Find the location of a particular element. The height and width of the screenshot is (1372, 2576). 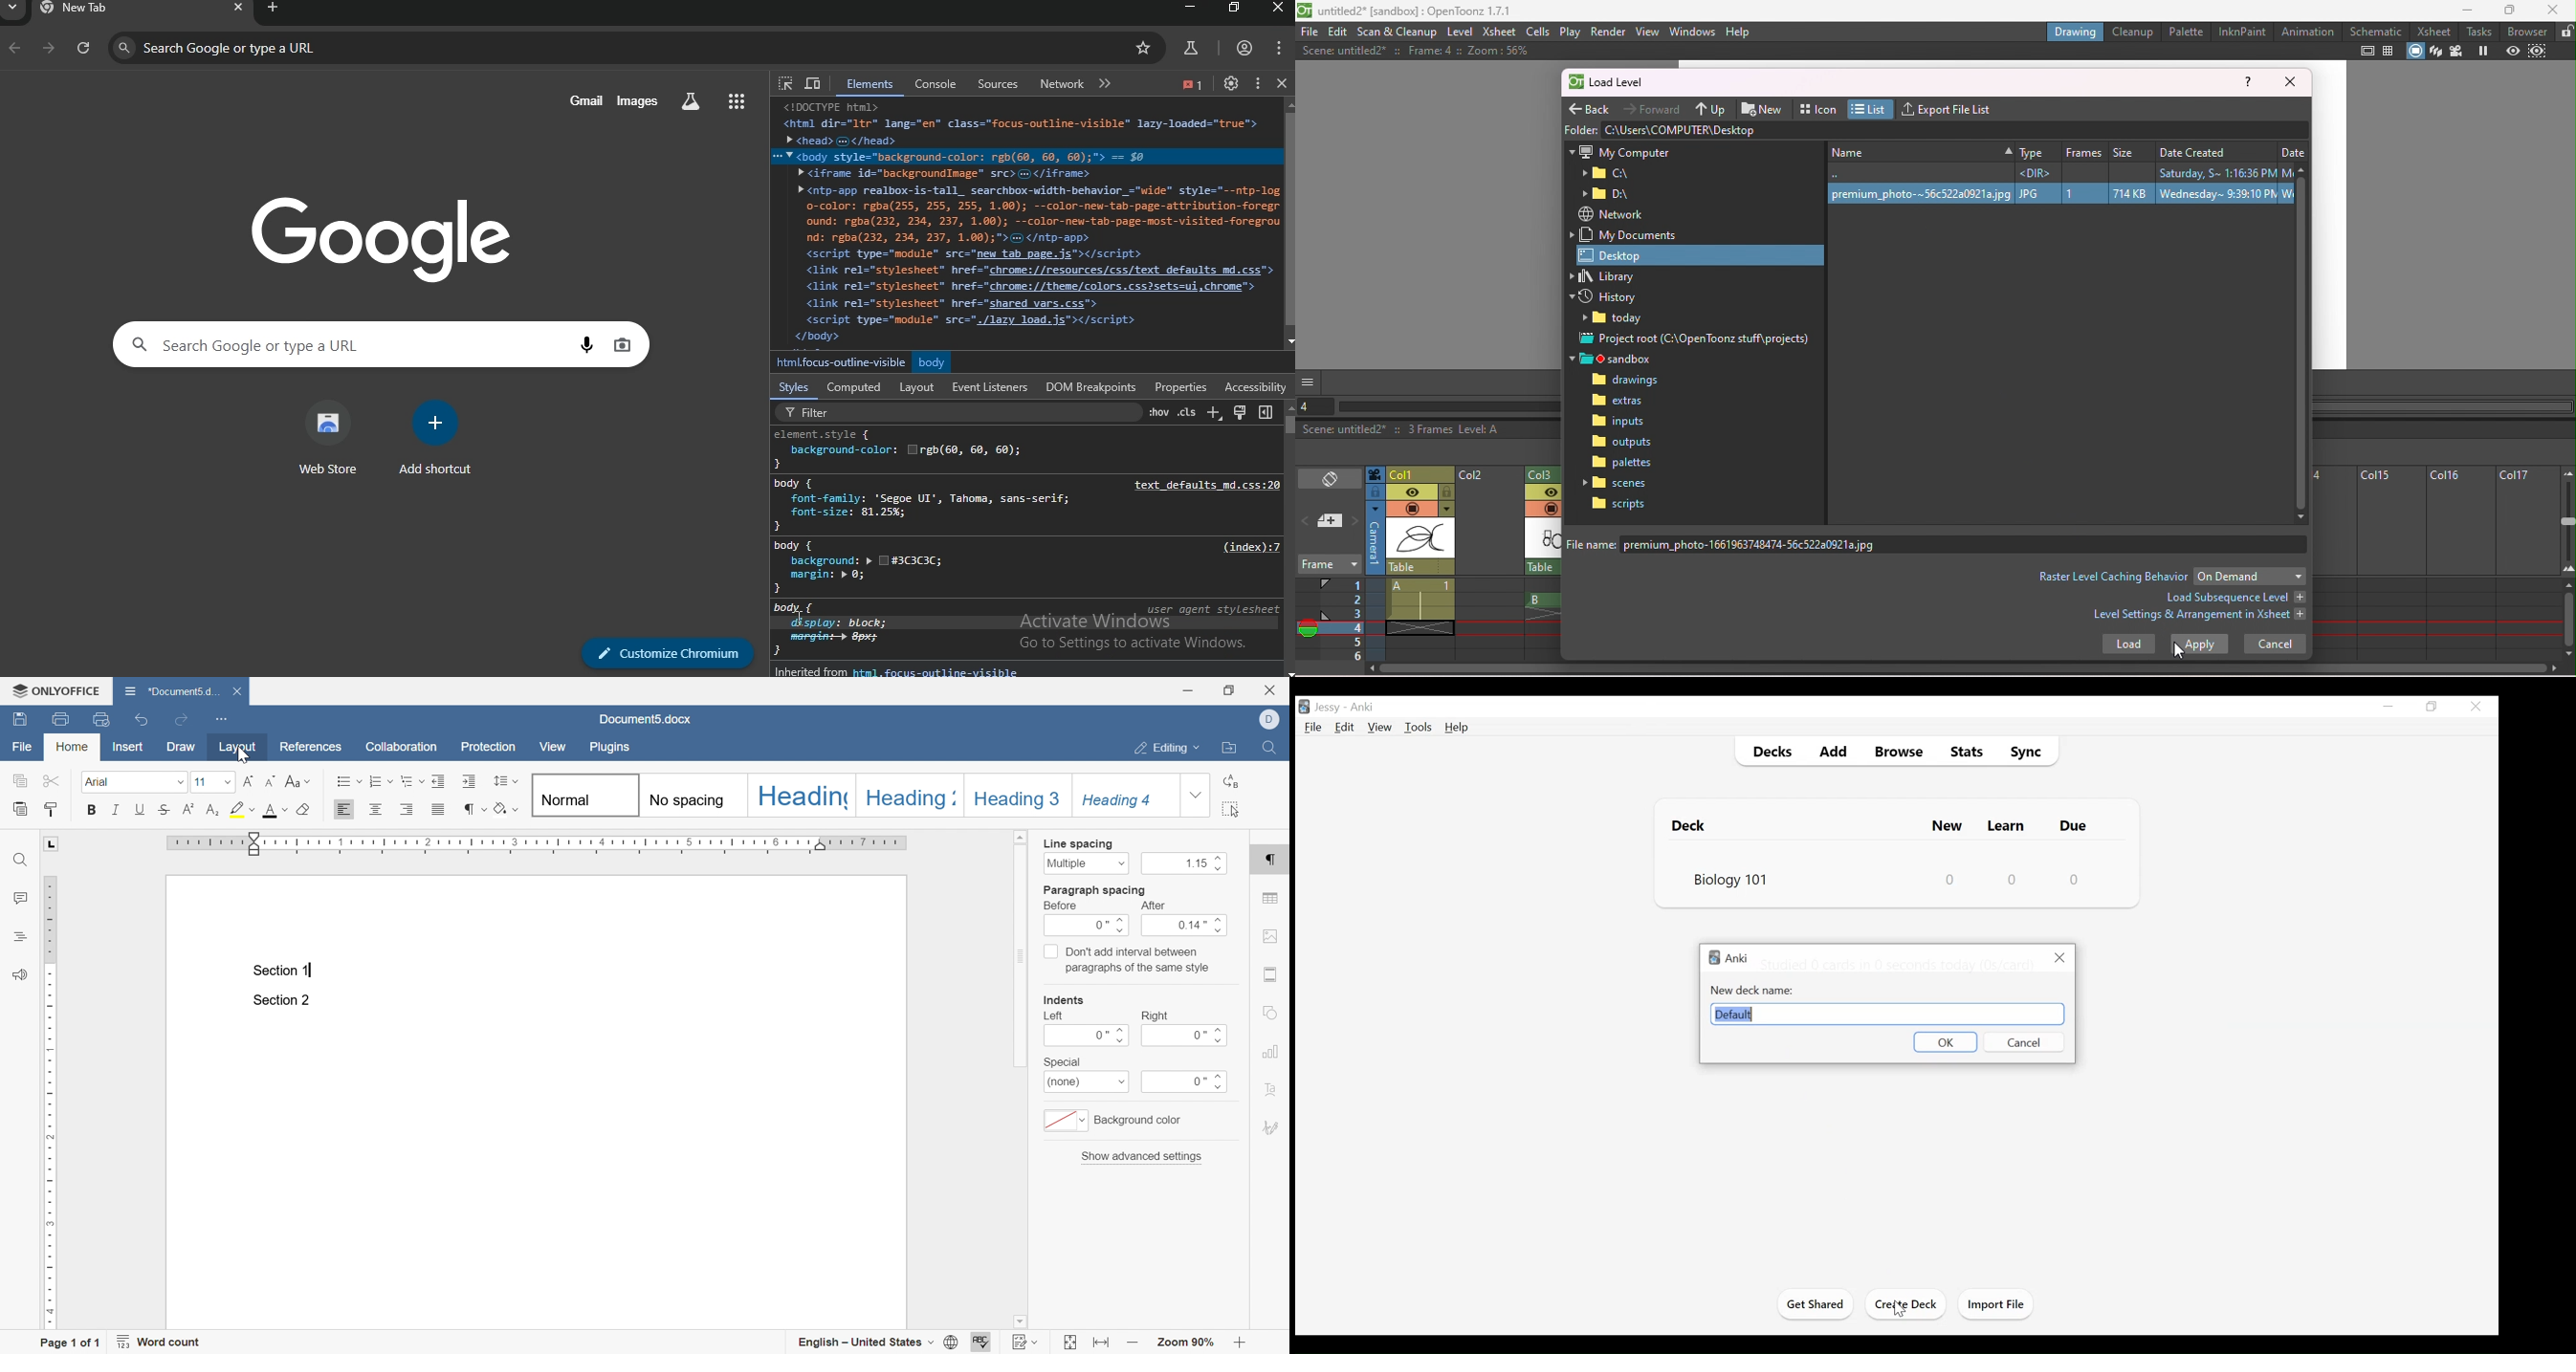

file is located at coordinates (23, 746).